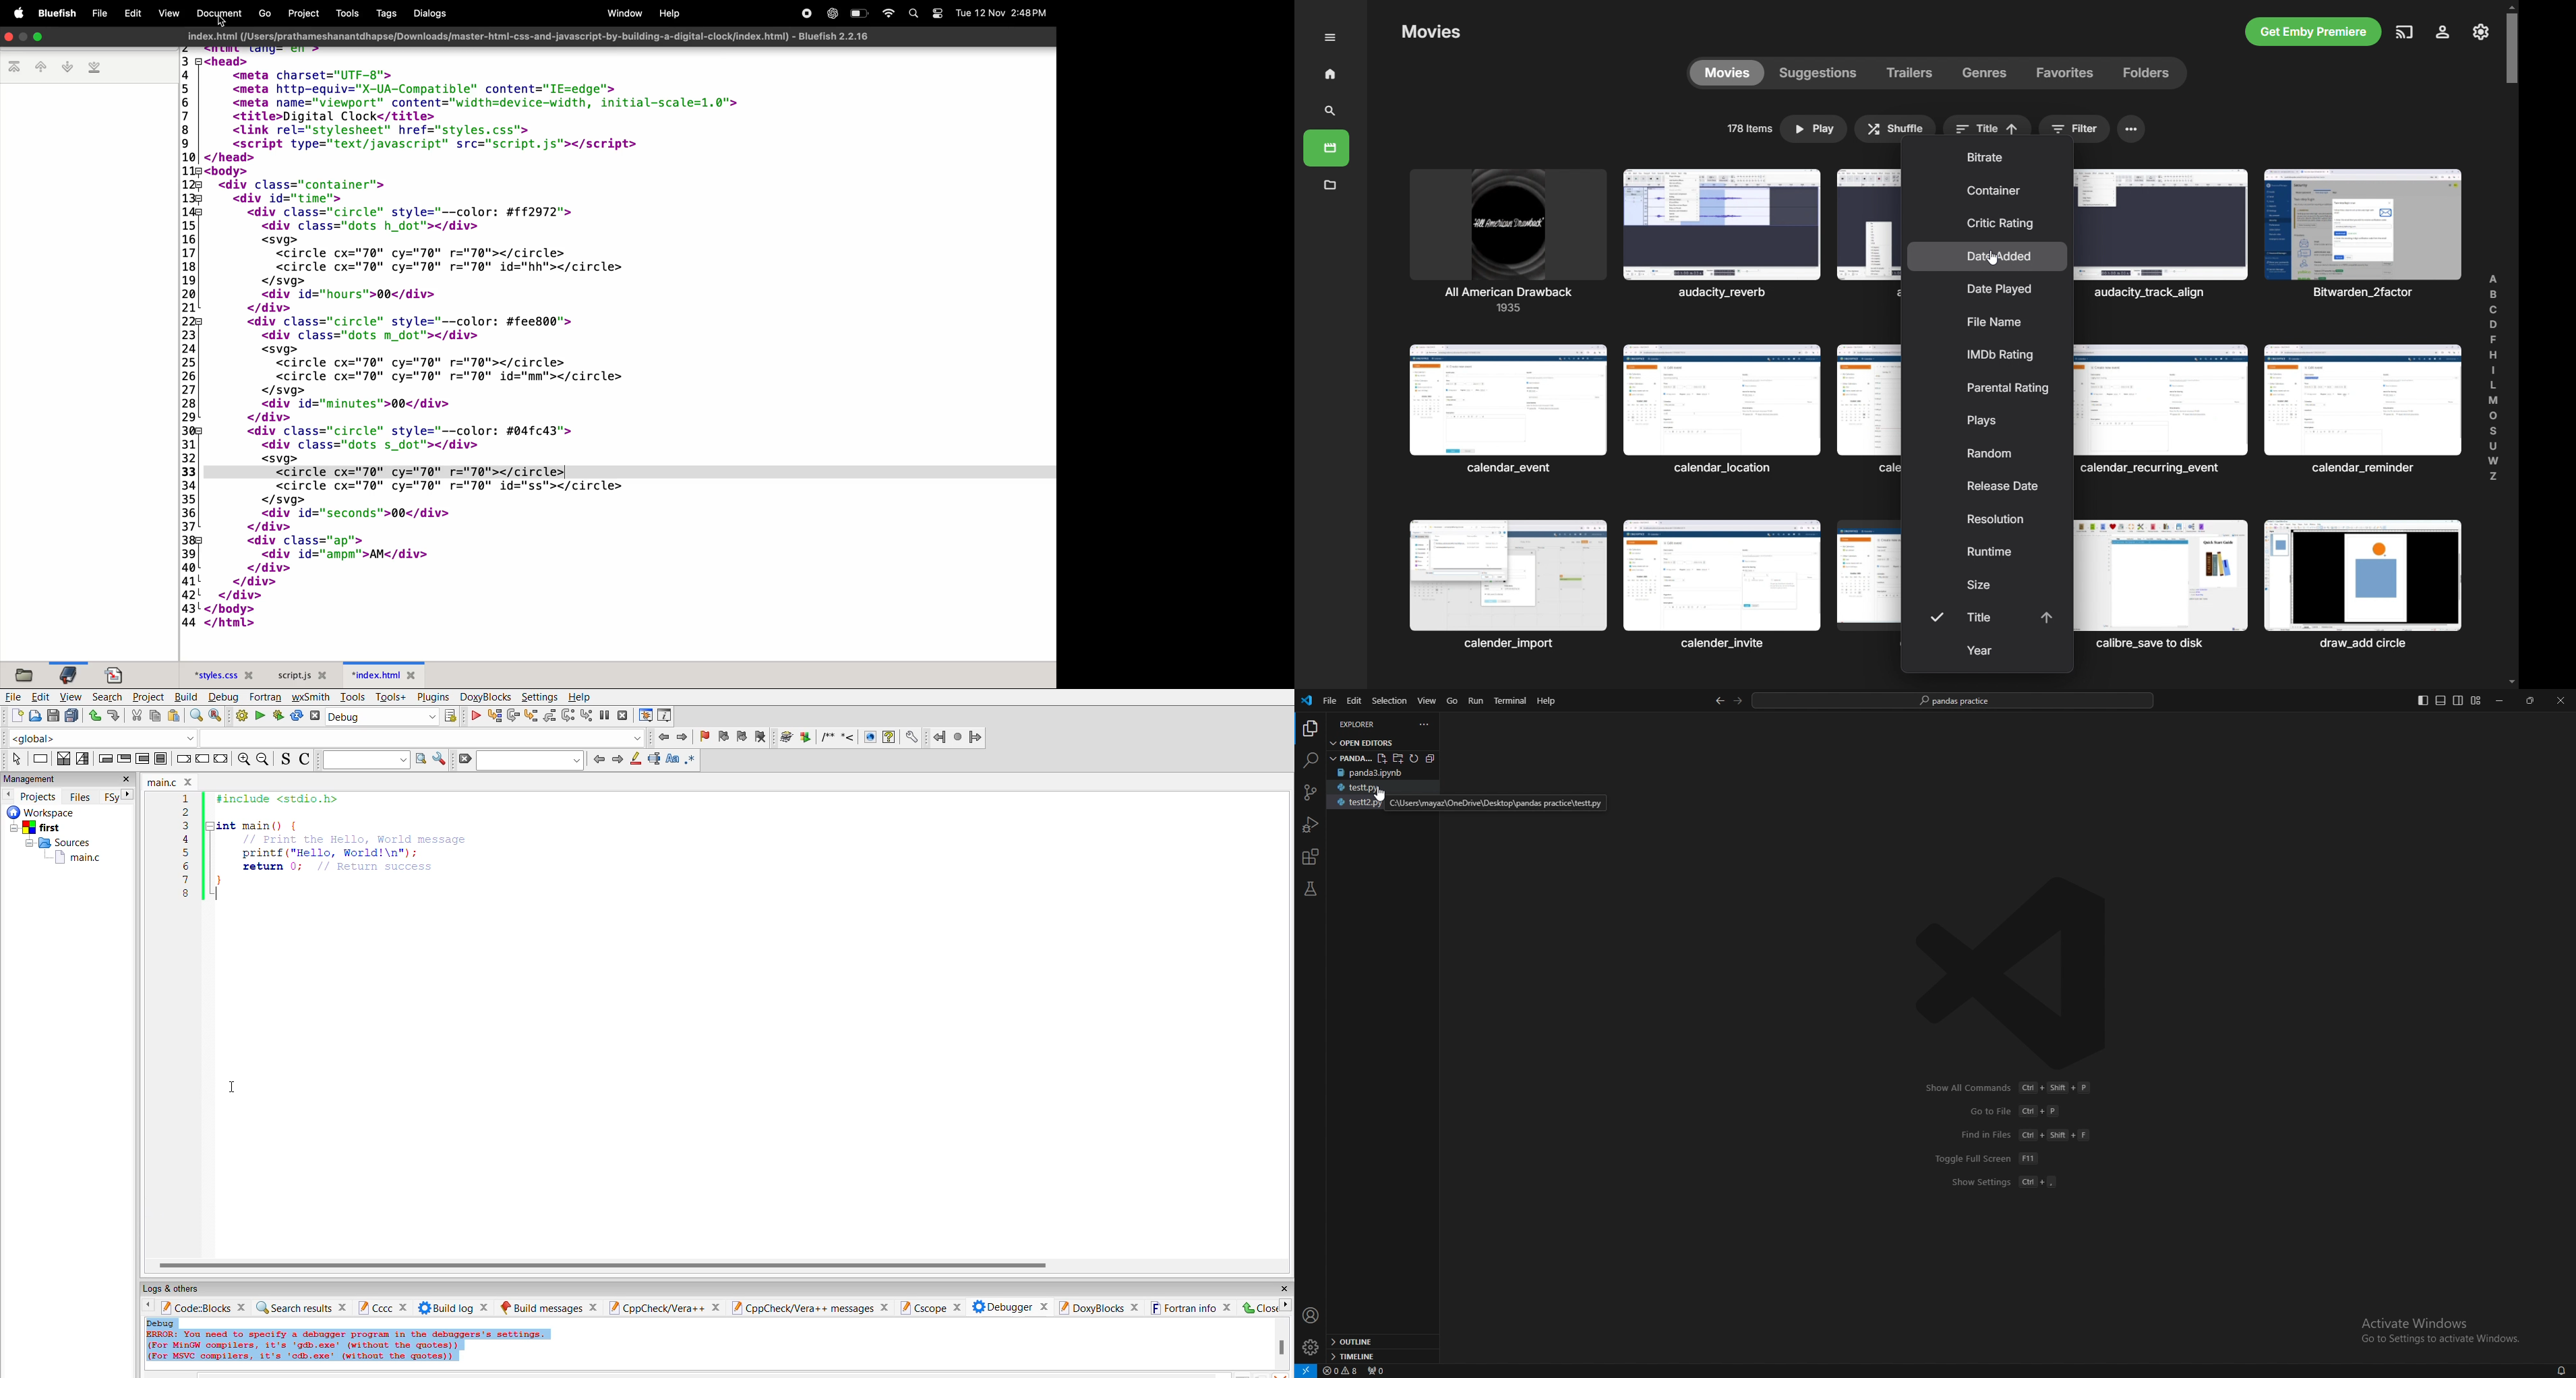  Describe the element at coordinates (2532, 700) in the screenshot. I see `resize` at that location.